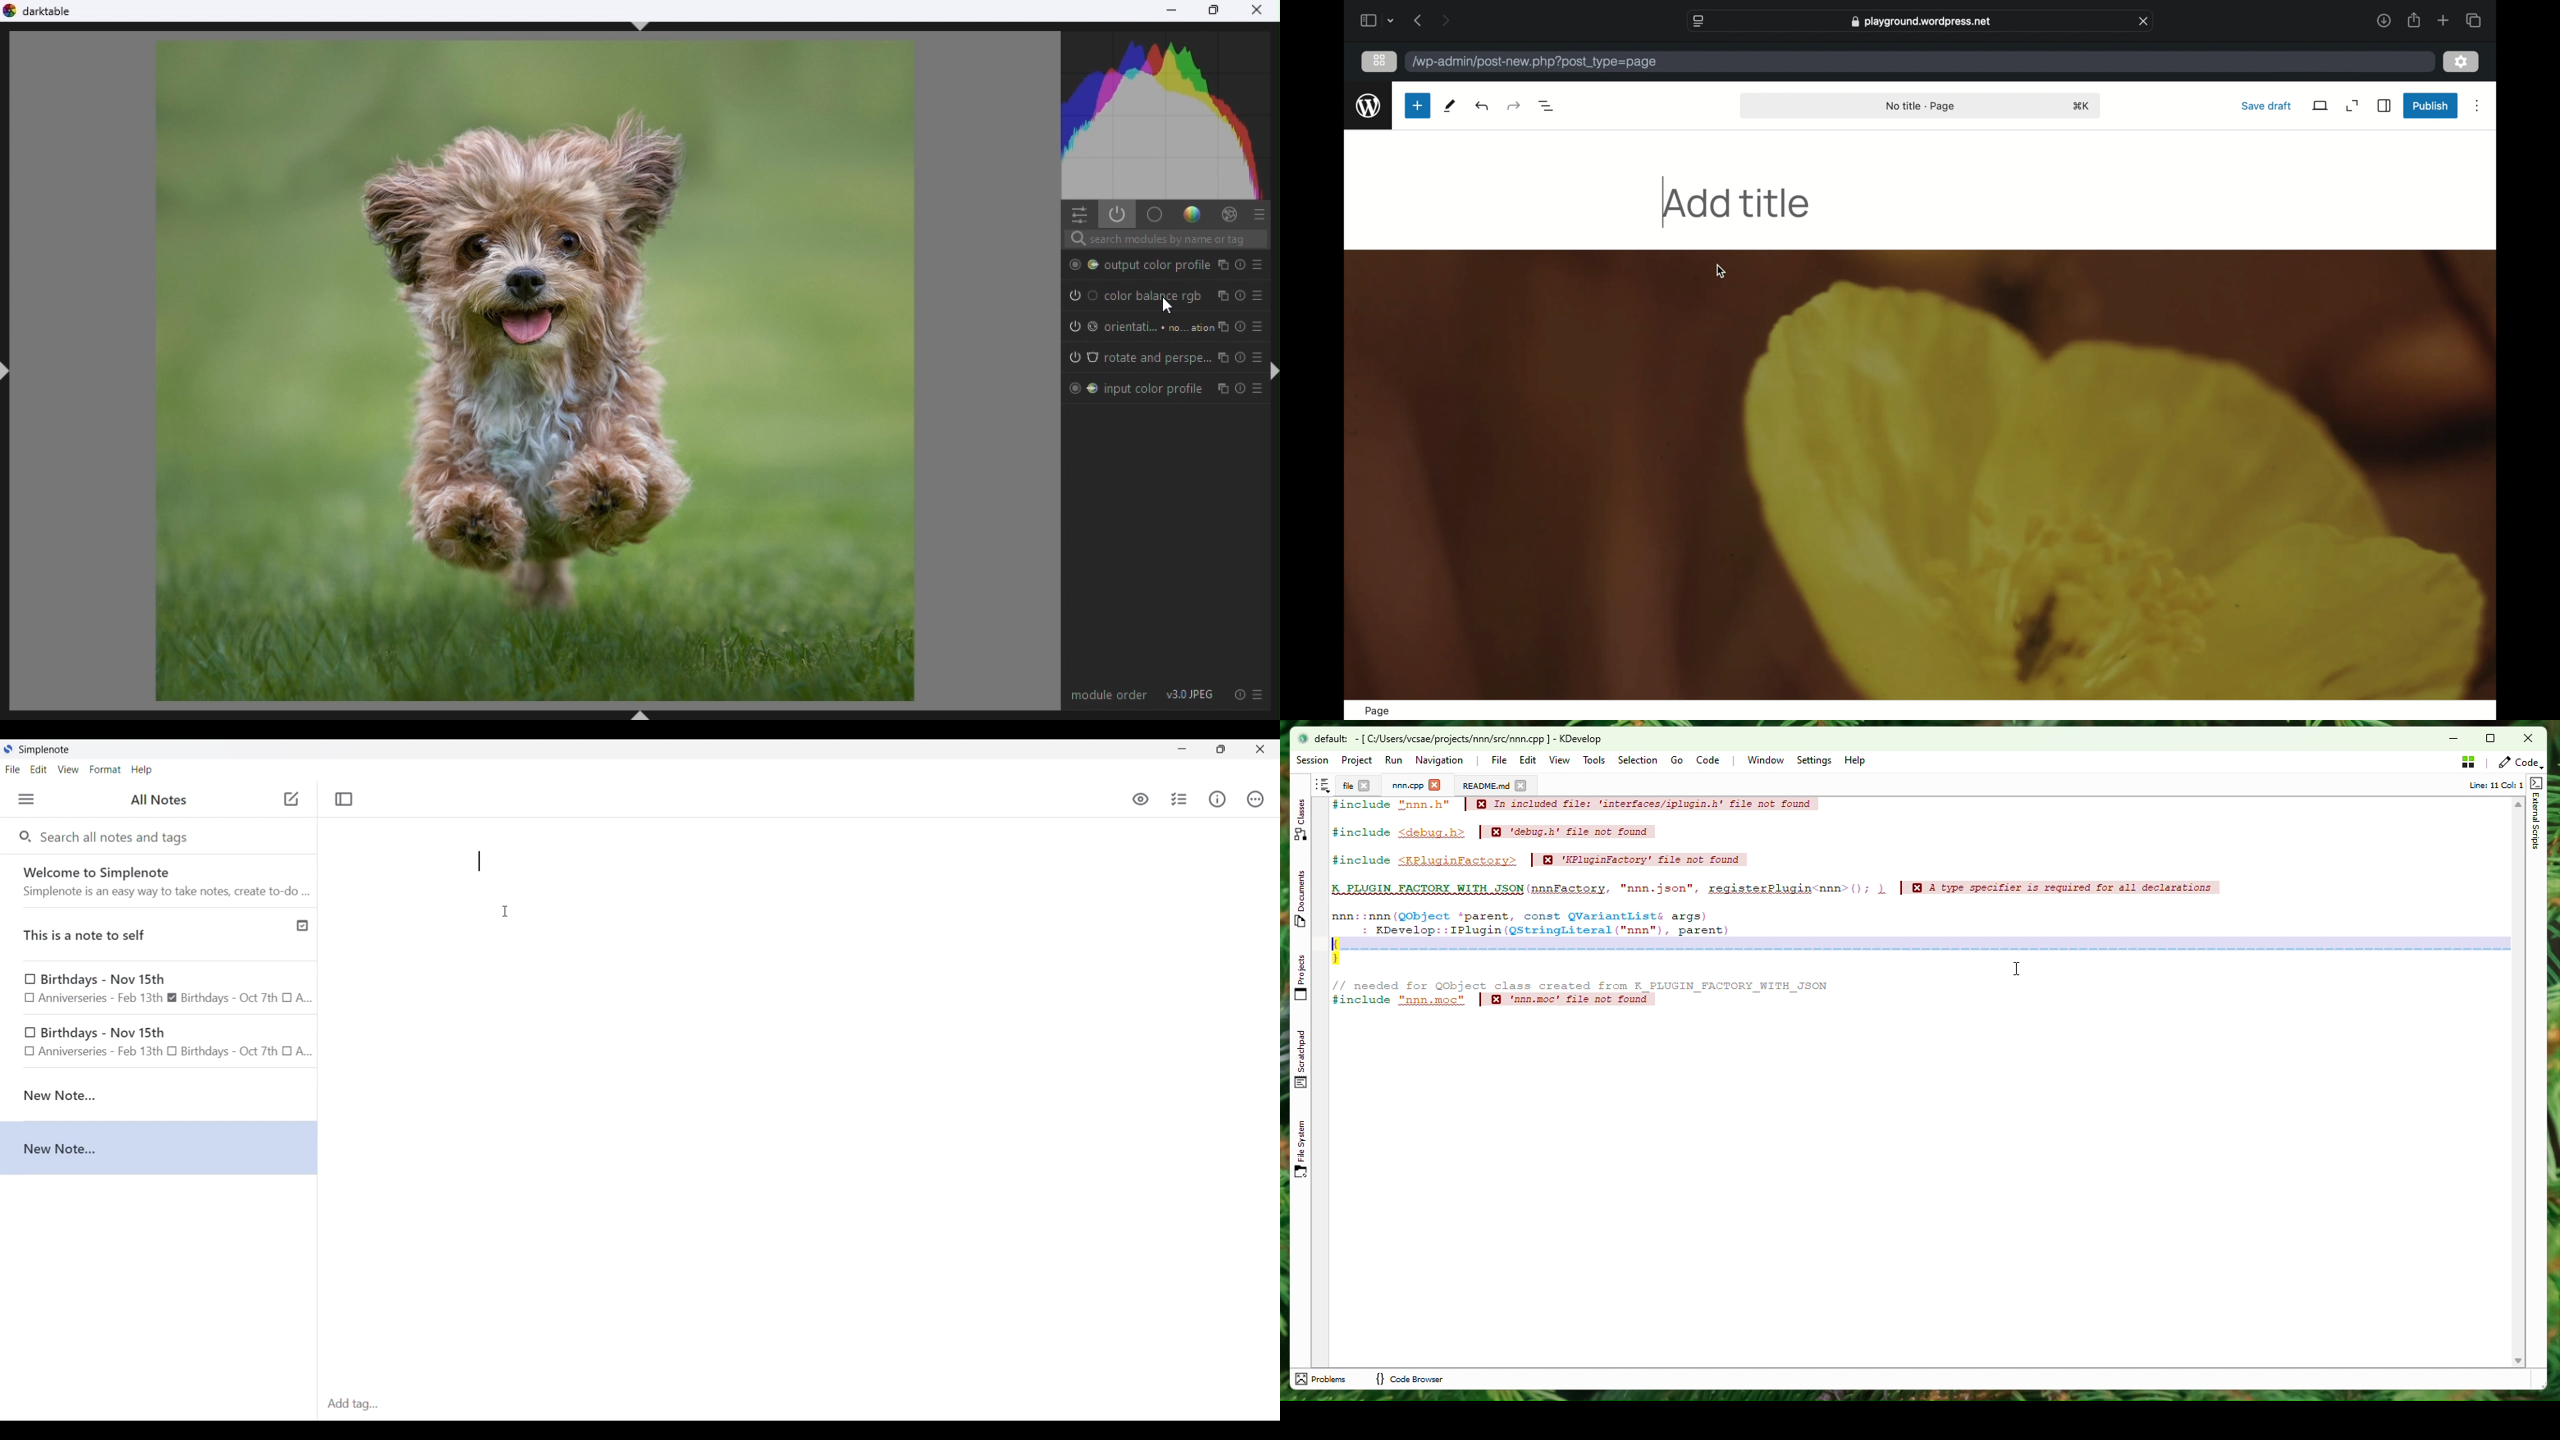 The width and height of the screenshot is (2576, 1456). I want to click on Close close, so click(1260, 10).